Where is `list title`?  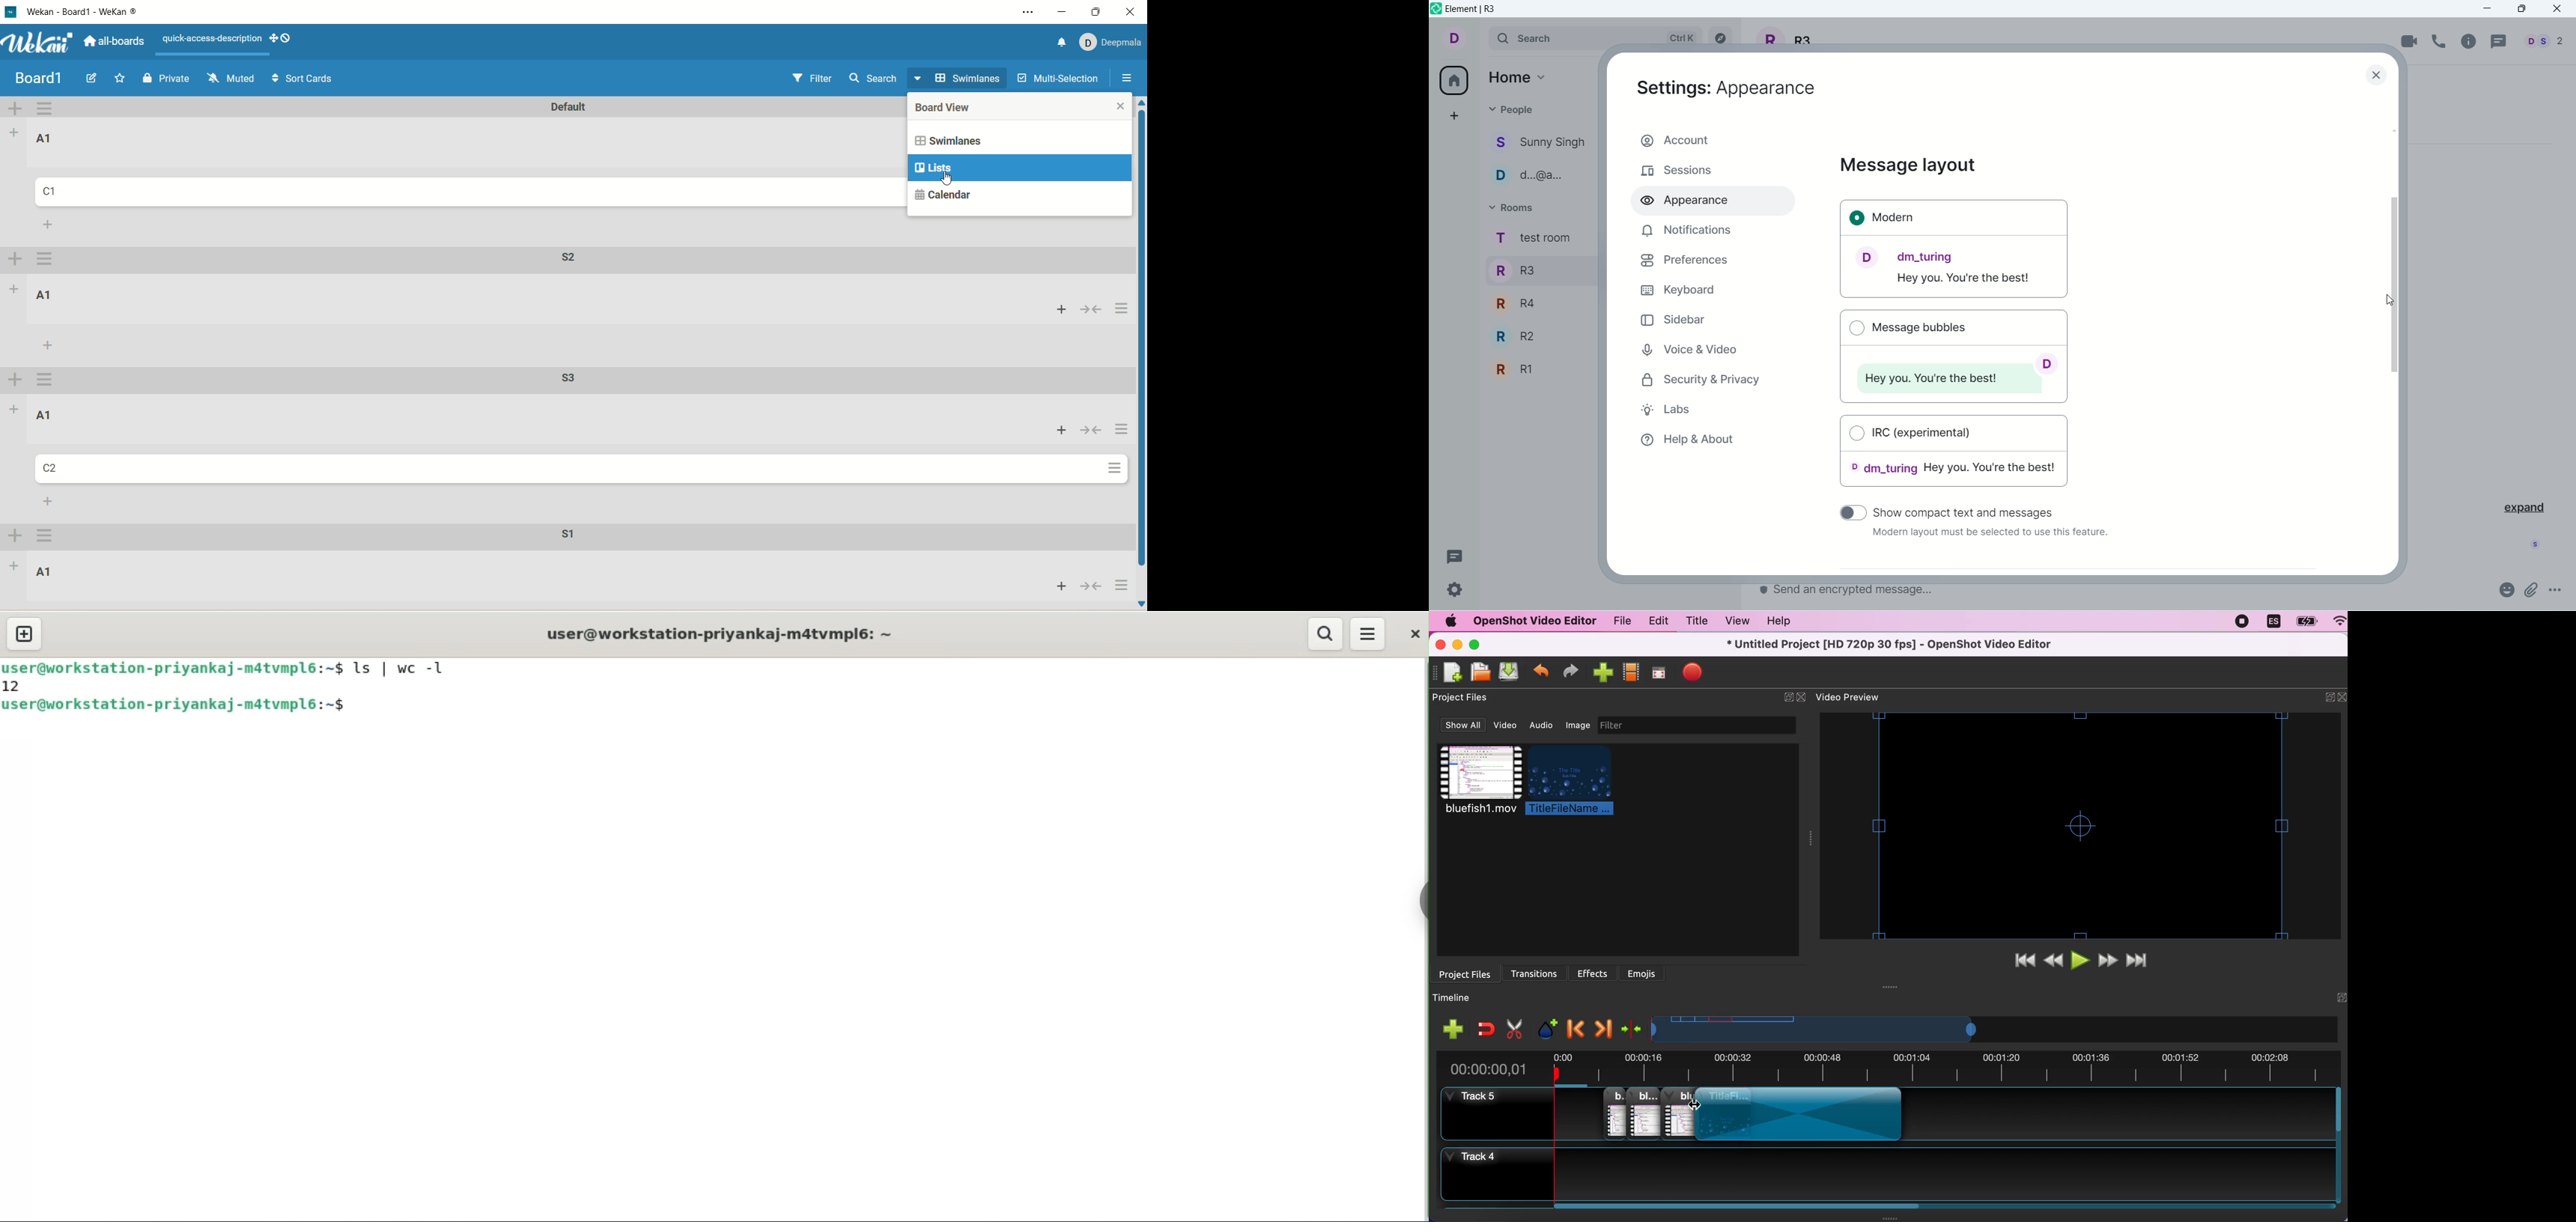
list title is located at coordinates (44, 294).